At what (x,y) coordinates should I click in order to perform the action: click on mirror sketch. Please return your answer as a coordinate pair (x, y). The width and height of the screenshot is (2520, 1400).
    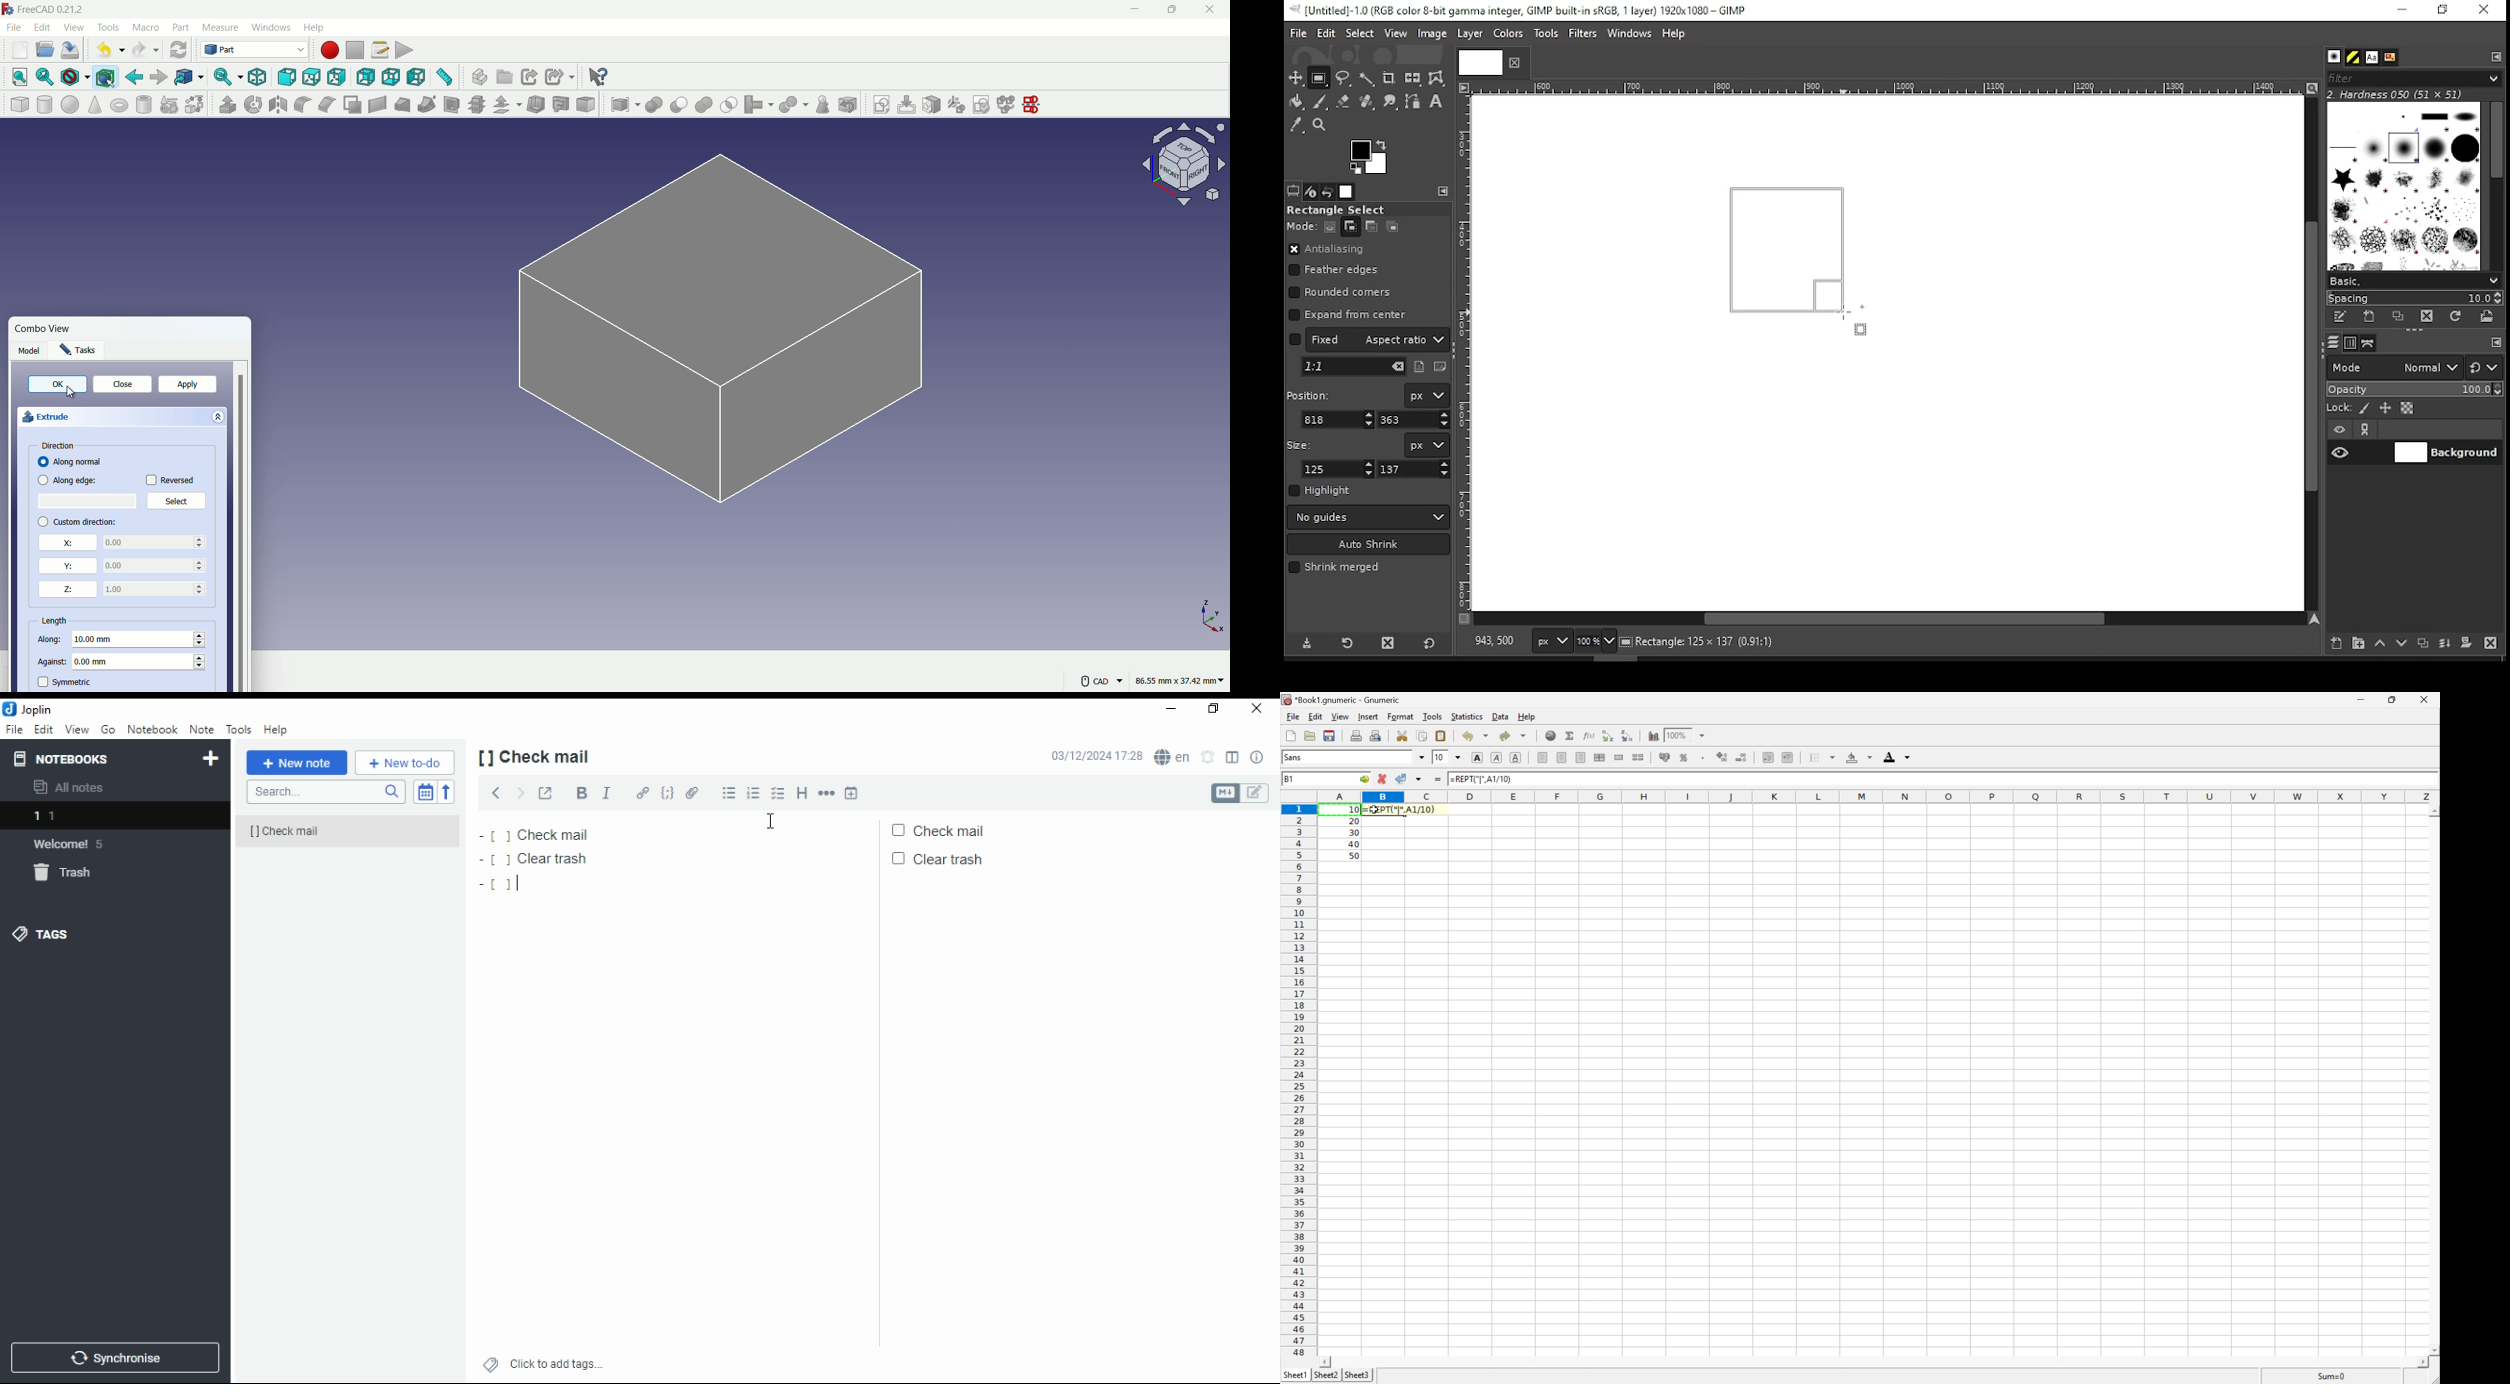
    Looking at the image, I should click on (1036, 104).